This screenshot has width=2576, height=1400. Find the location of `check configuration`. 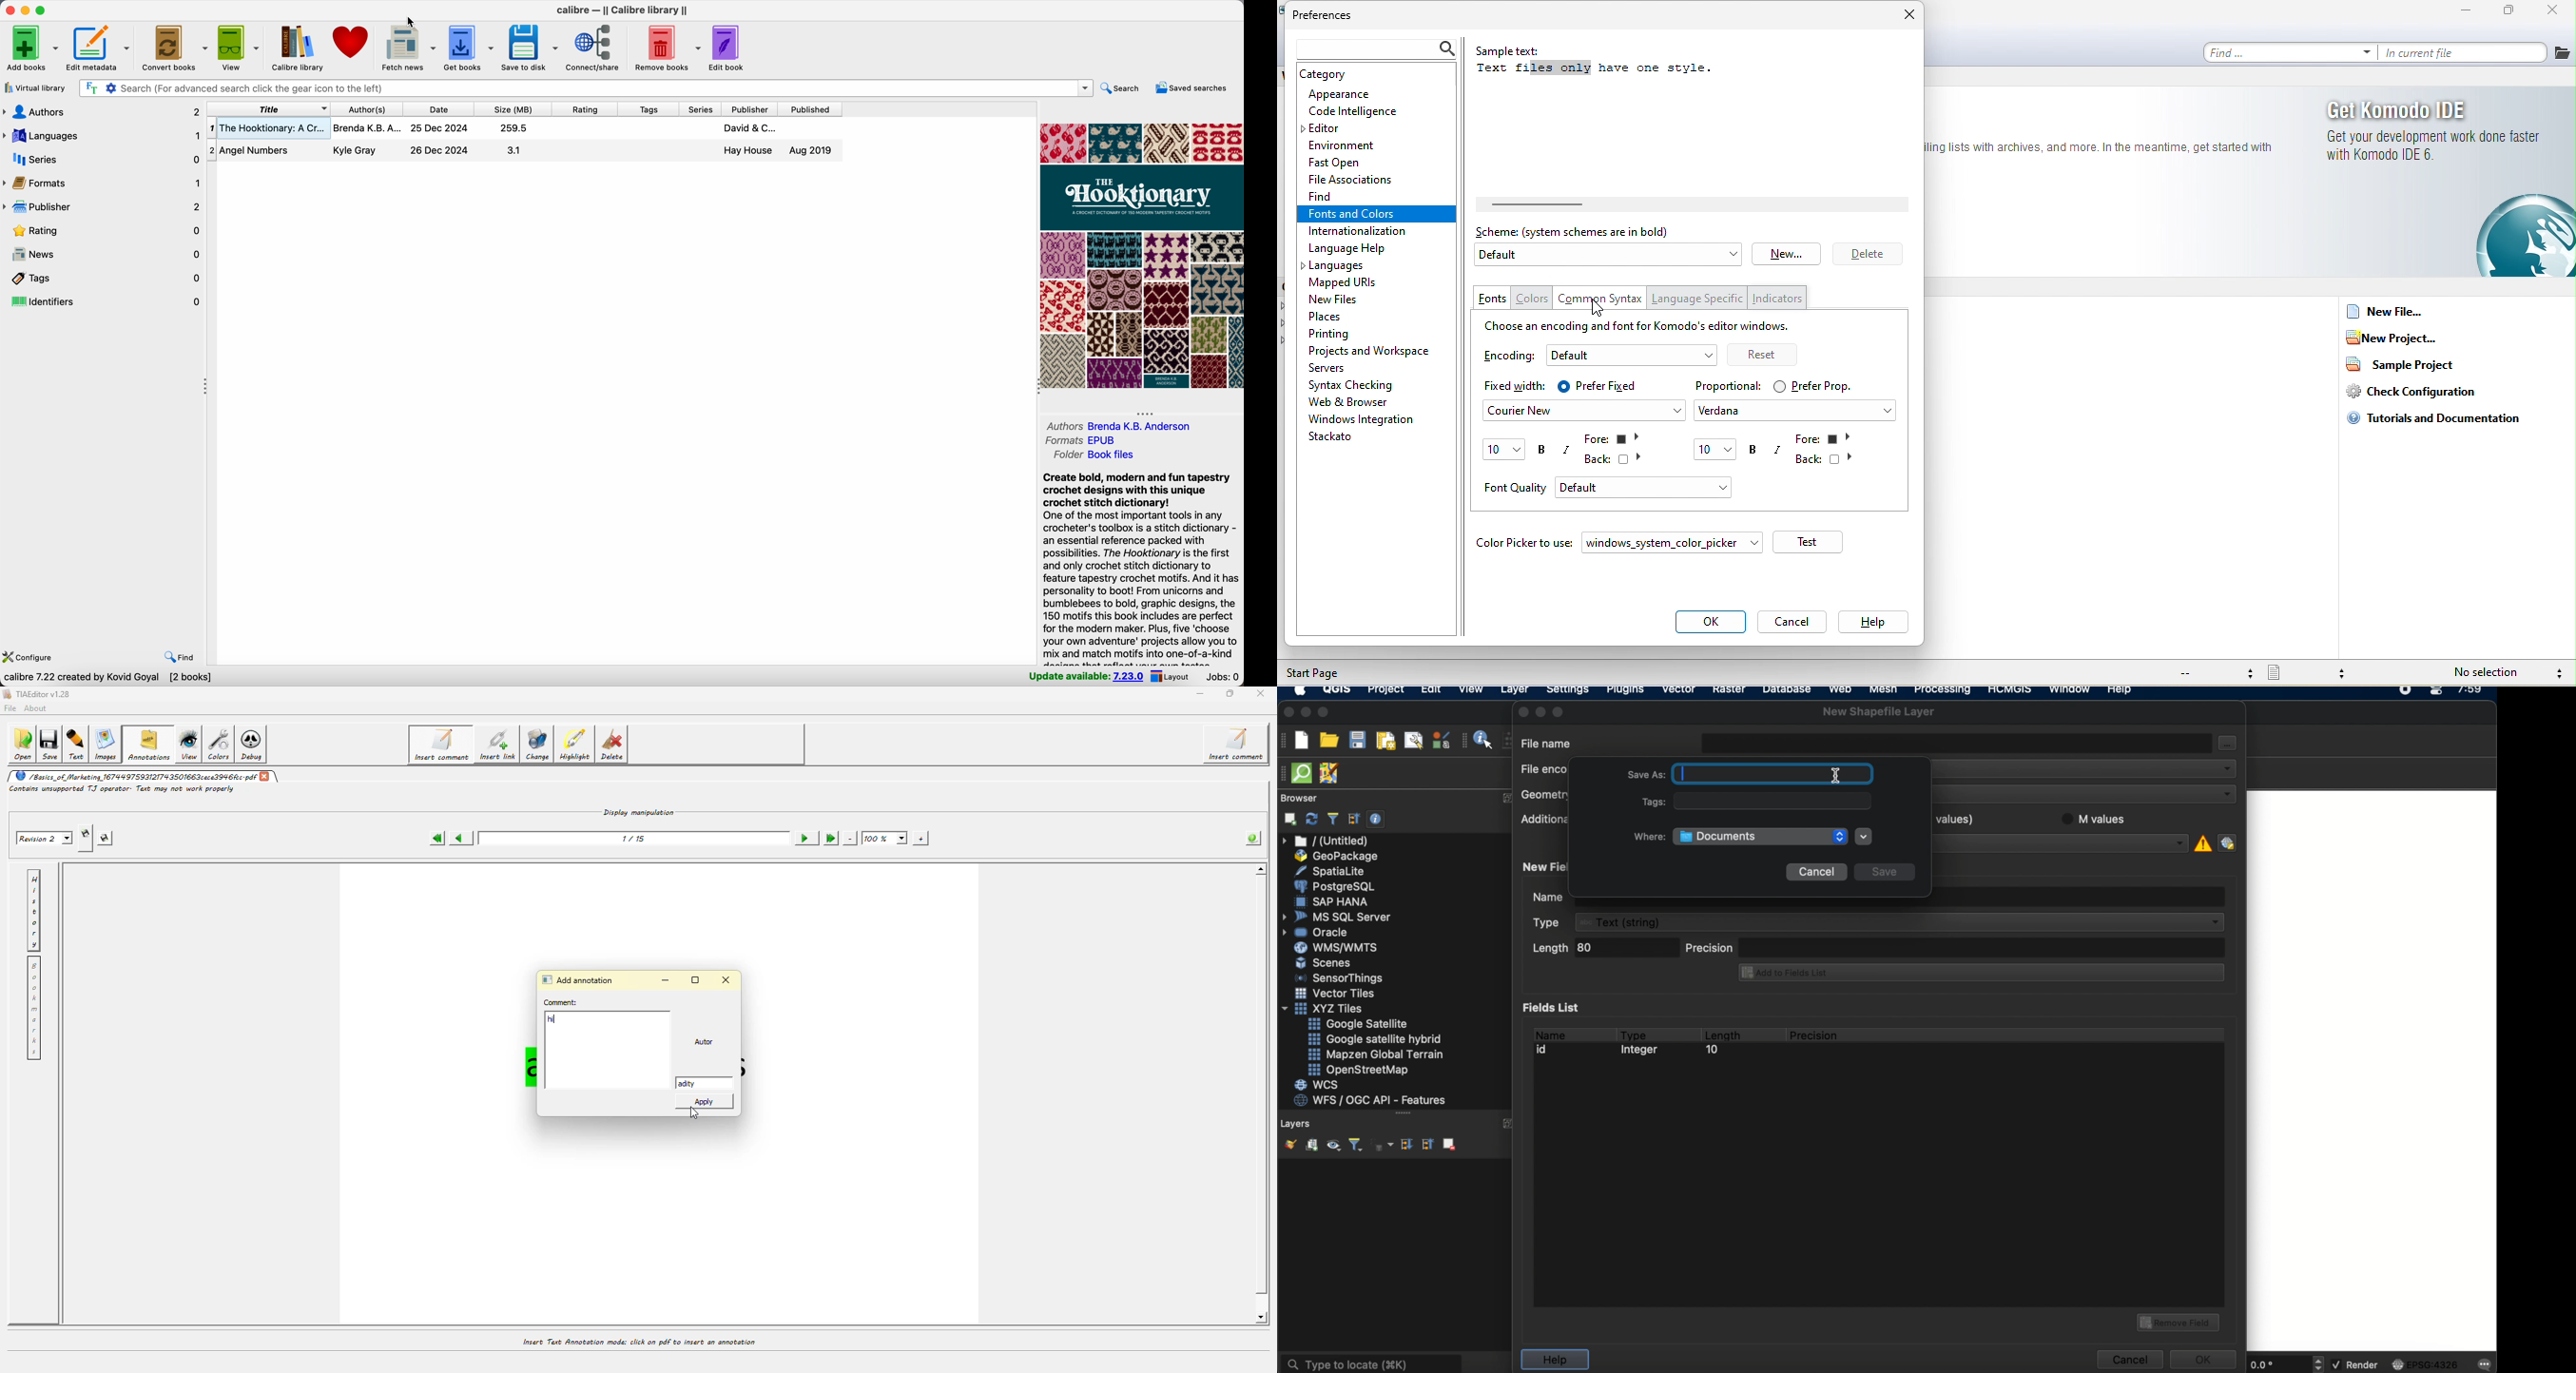

check configuration is located at coordinates (2420, 394).